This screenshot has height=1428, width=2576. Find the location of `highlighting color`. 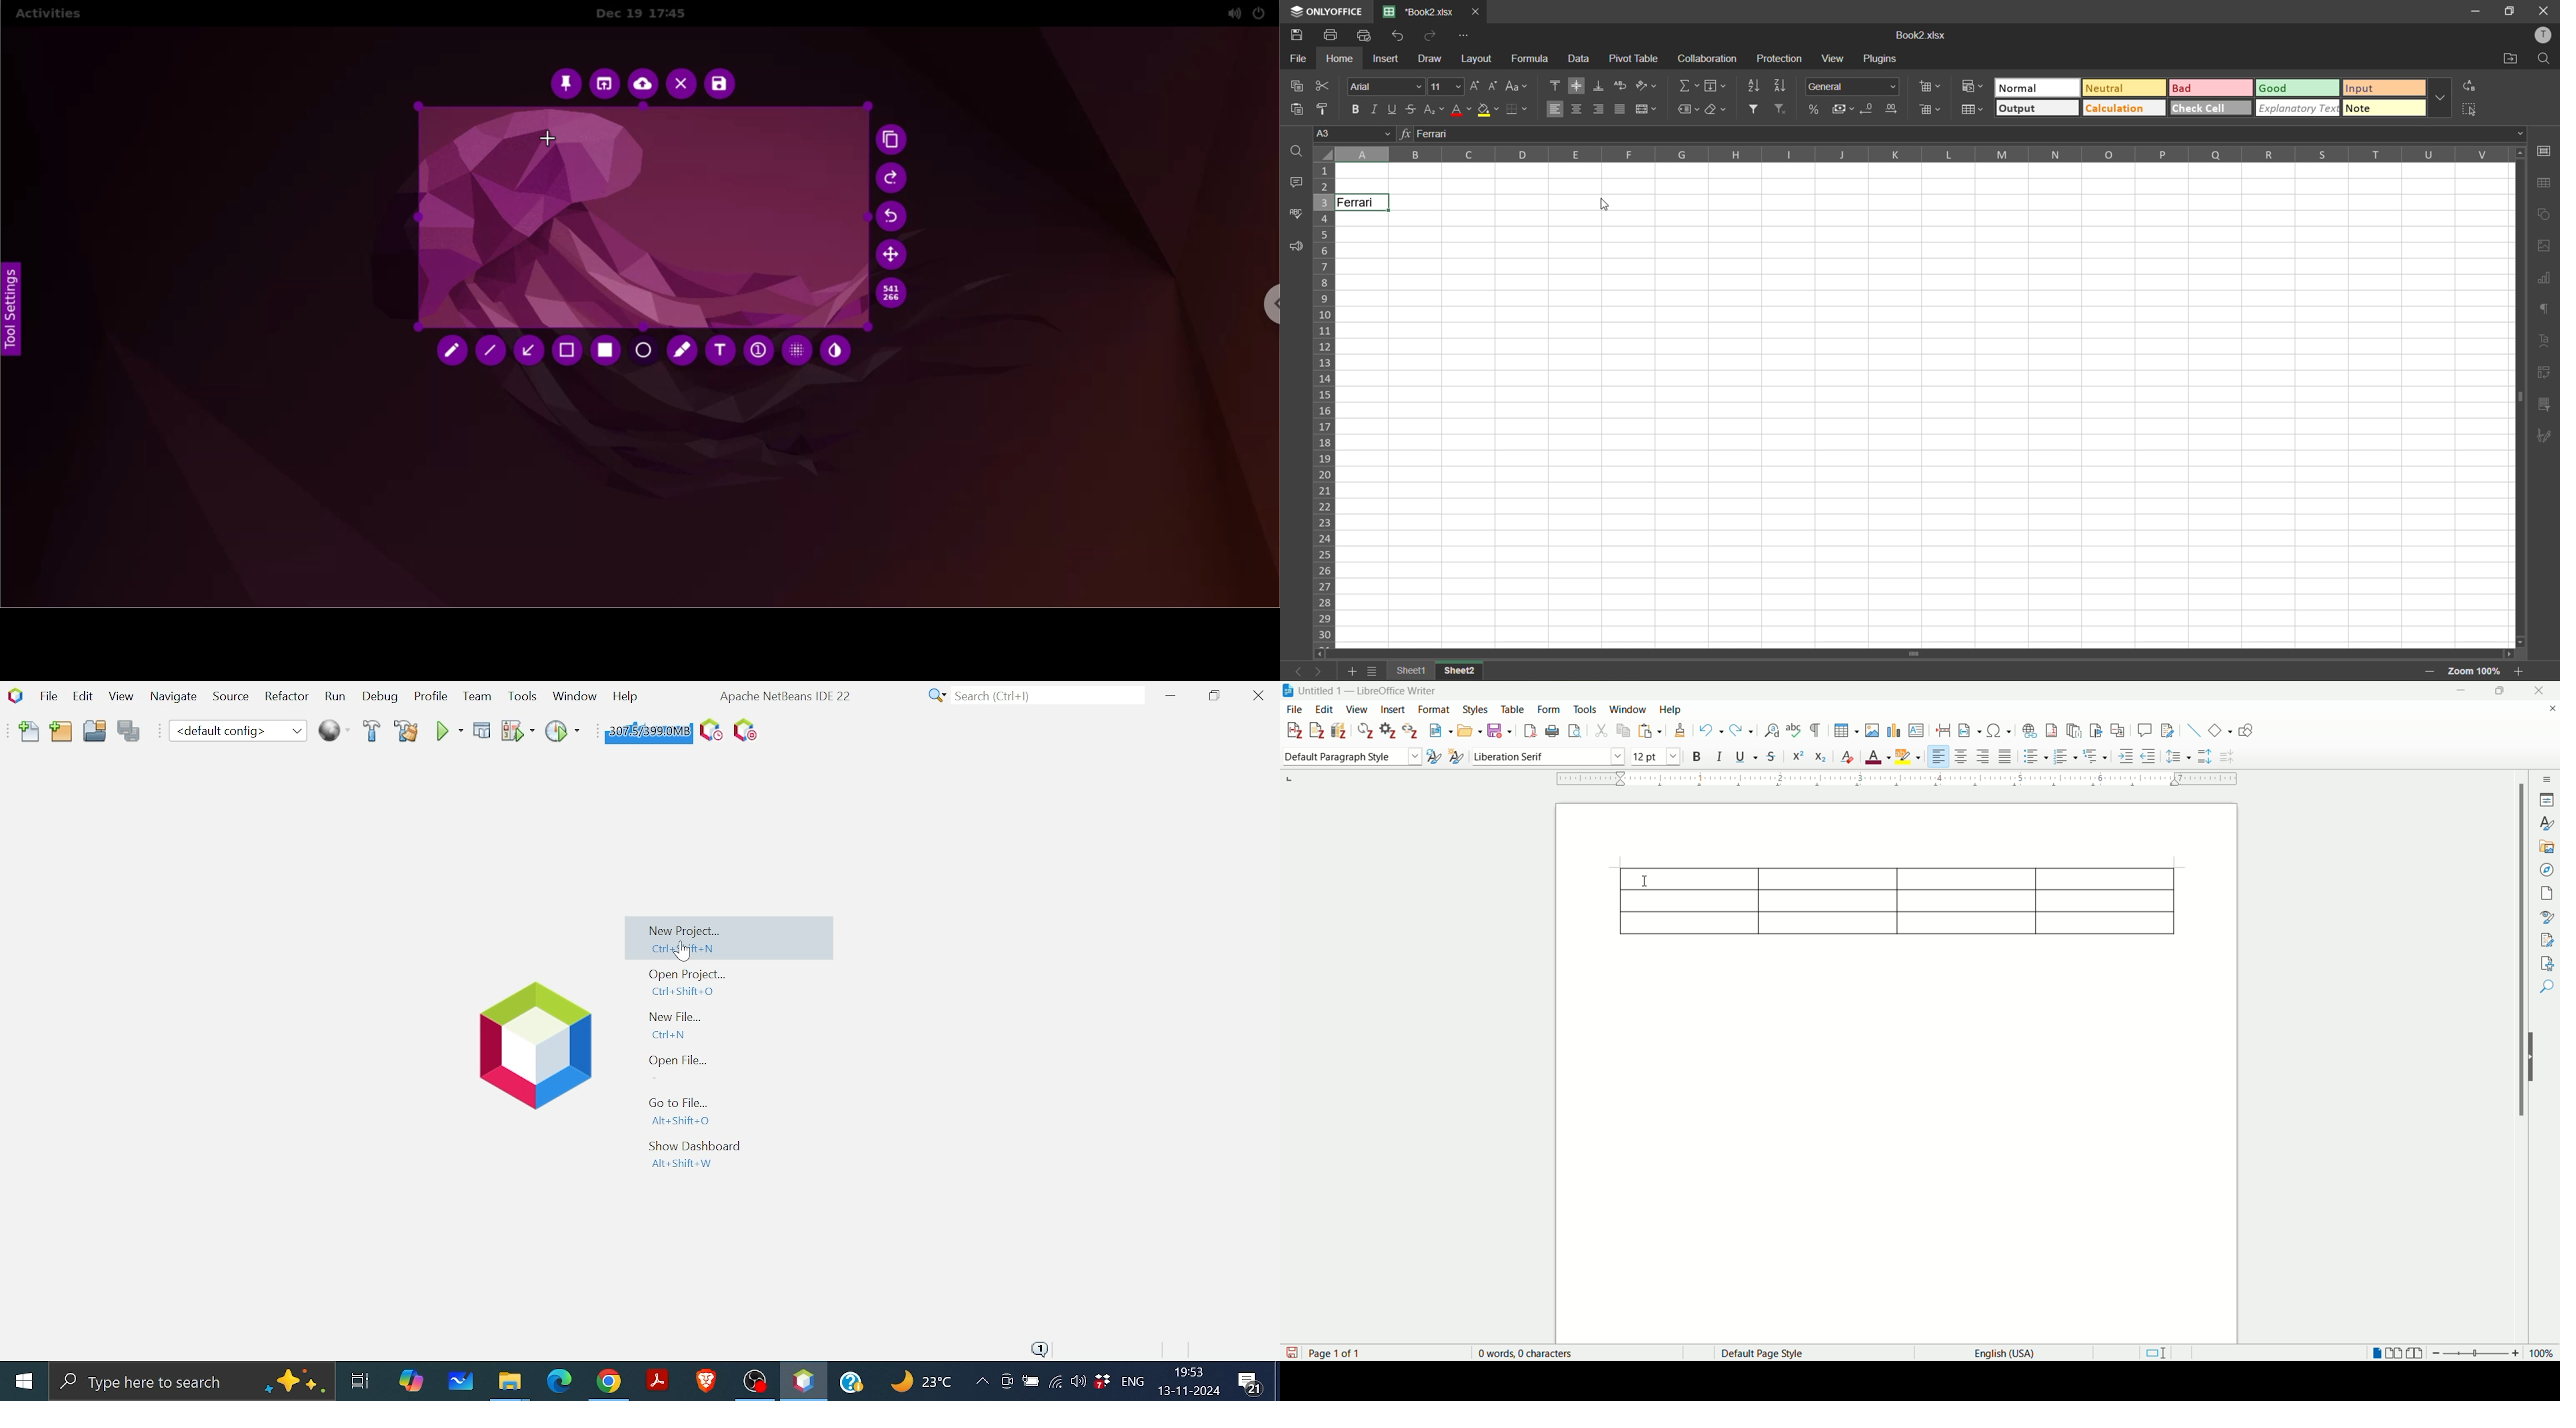

highlighting color is located at coordinates (1909, 756).